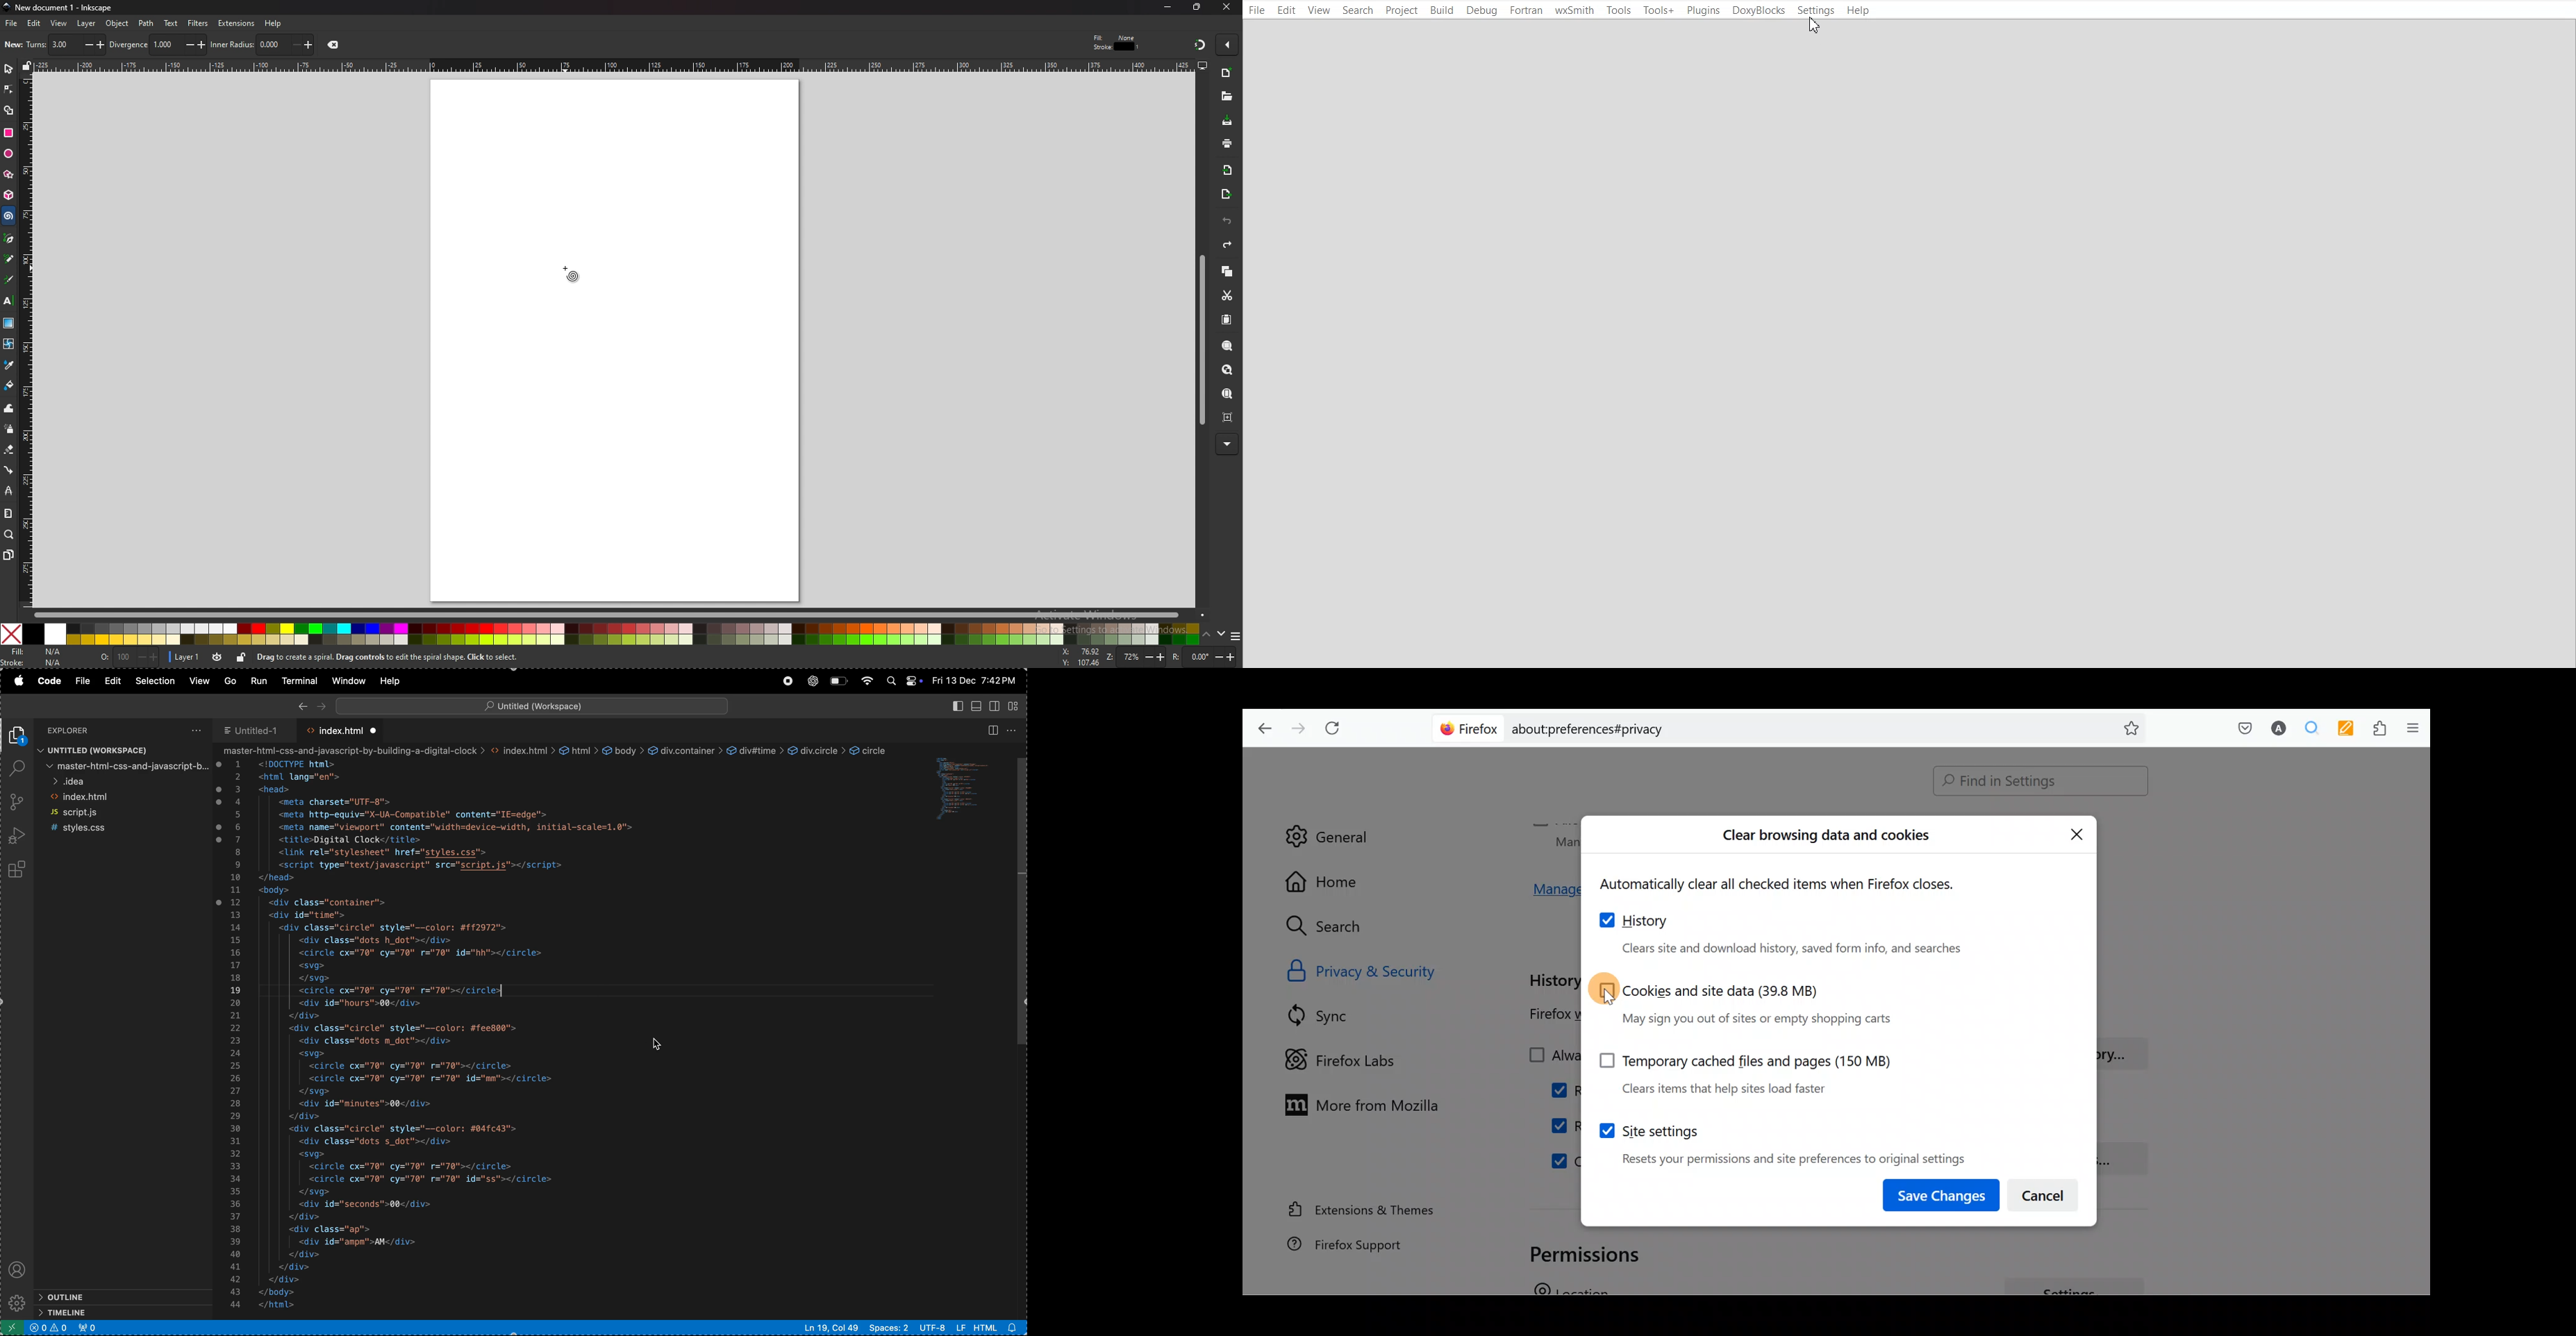 This screenshot has height=1344, width=2576. Describe the element at coordinates (1351, 1058) in the screenshot. I see `Firefox labs` at that location.